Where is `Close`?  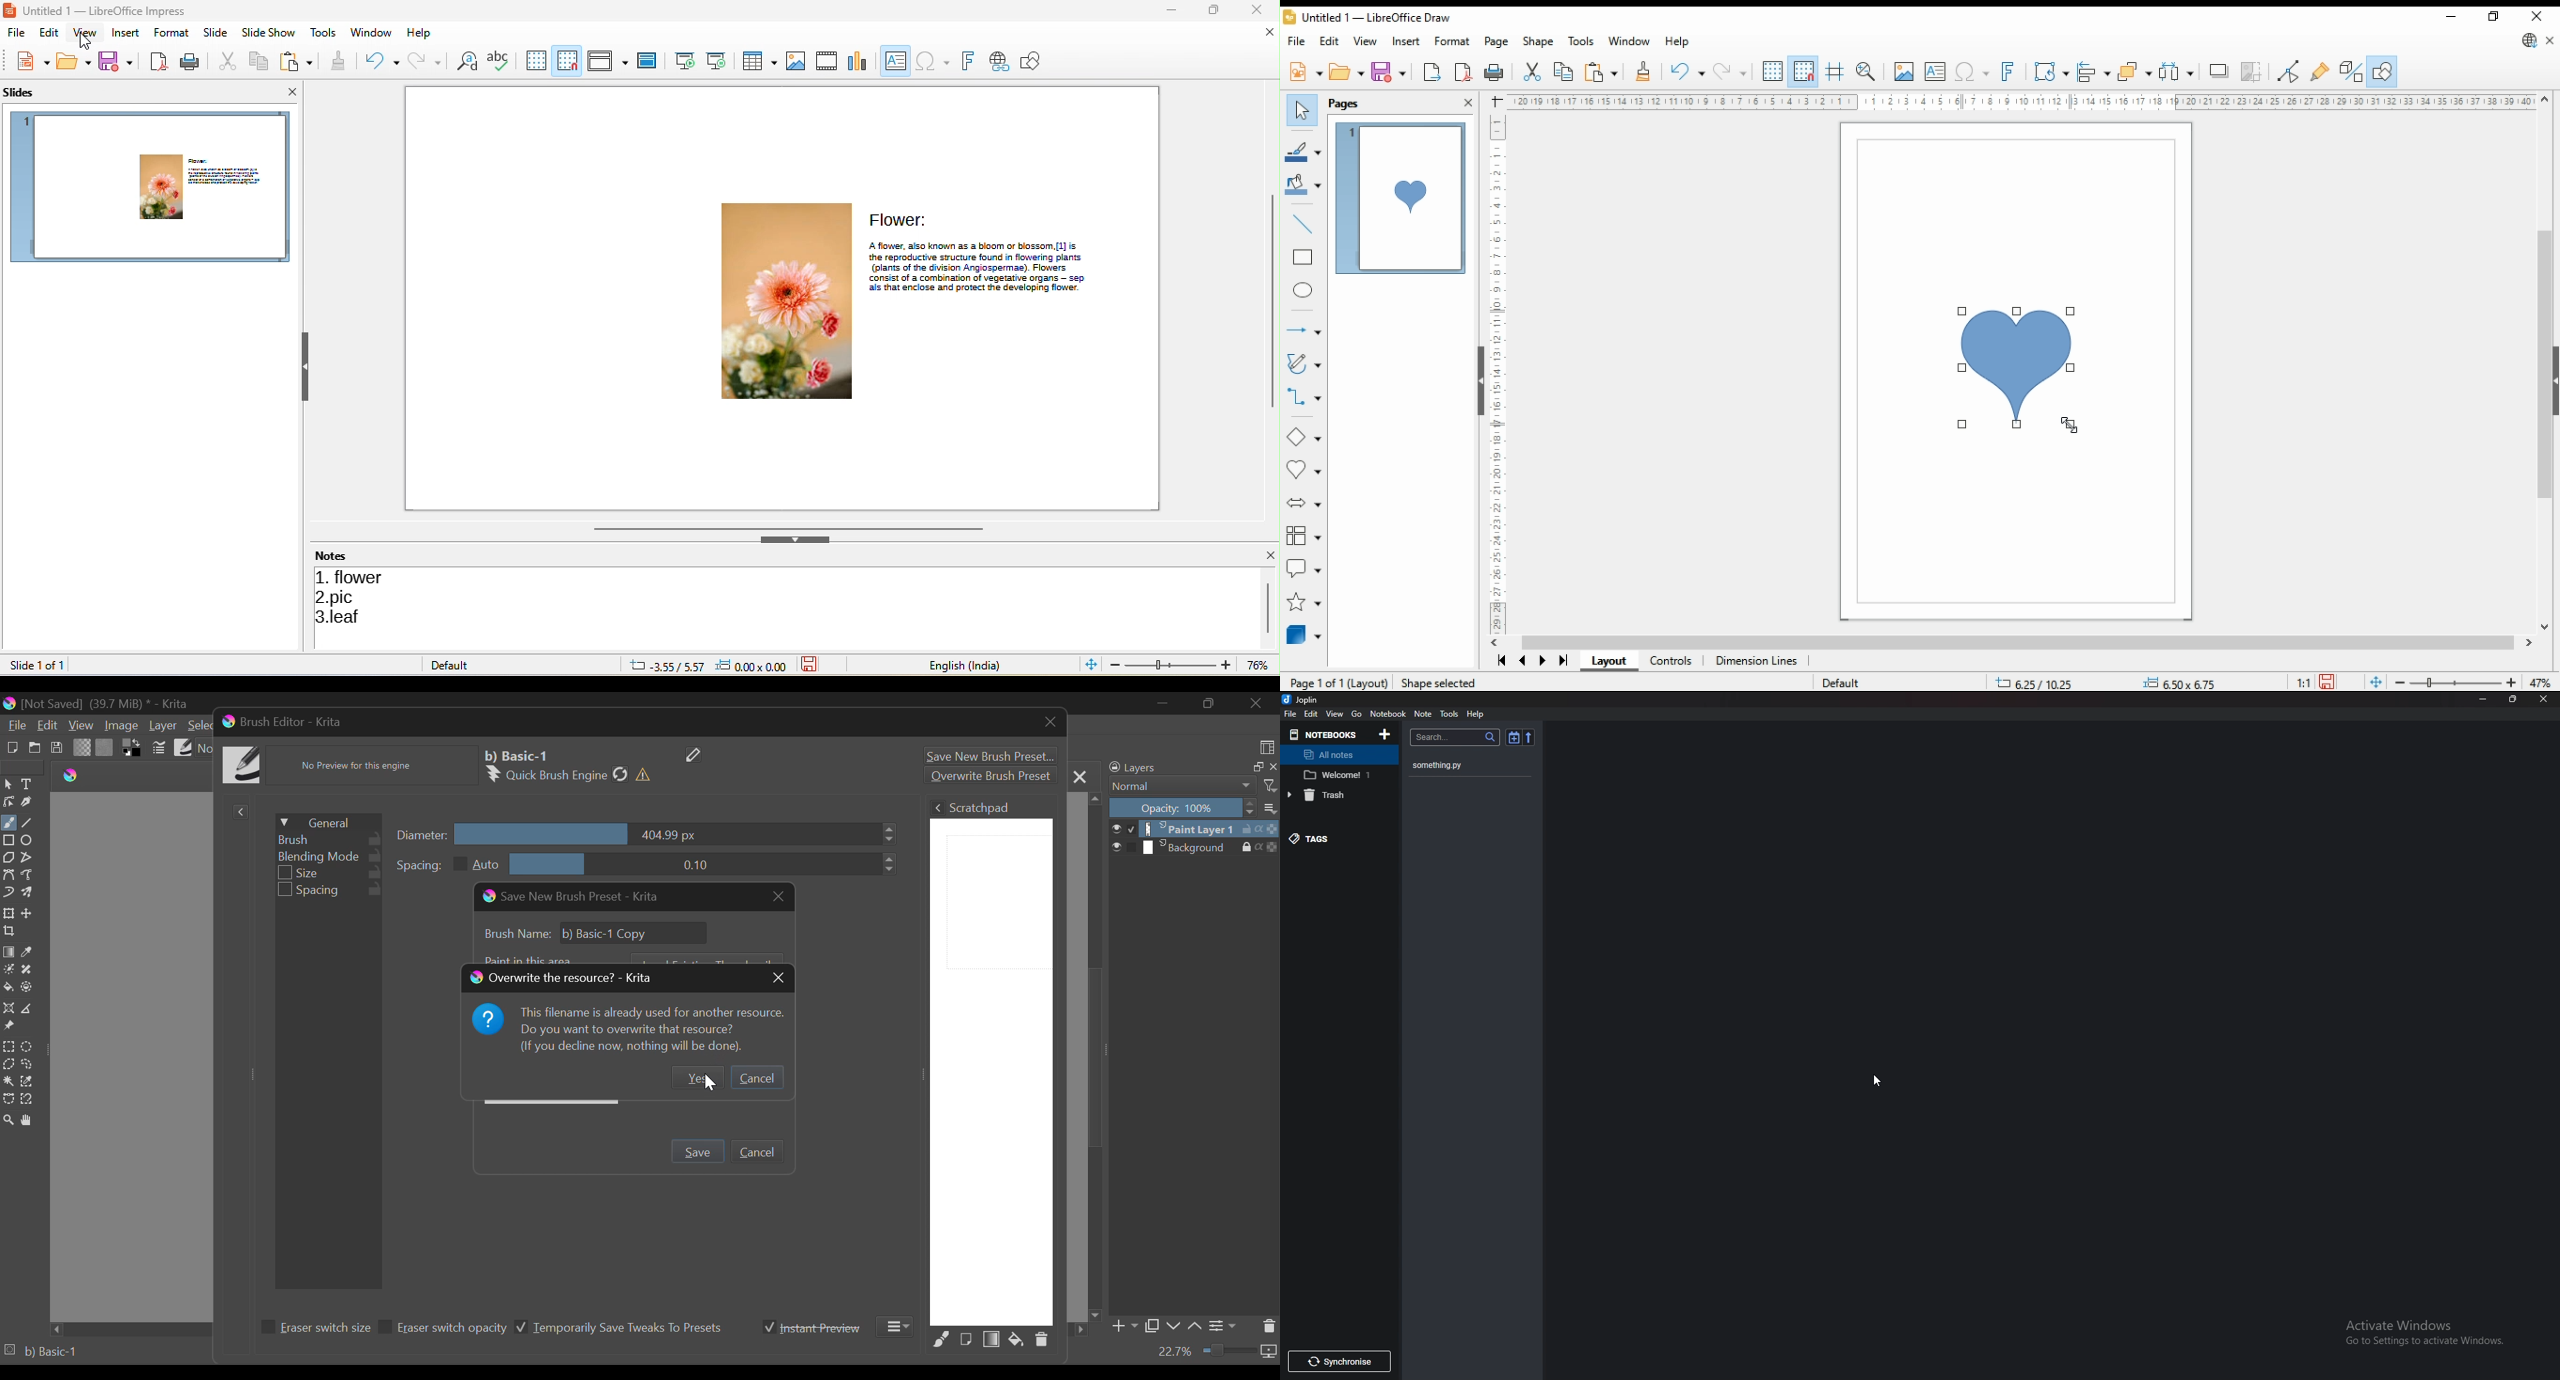
Close is located at coordinates (777, 898).